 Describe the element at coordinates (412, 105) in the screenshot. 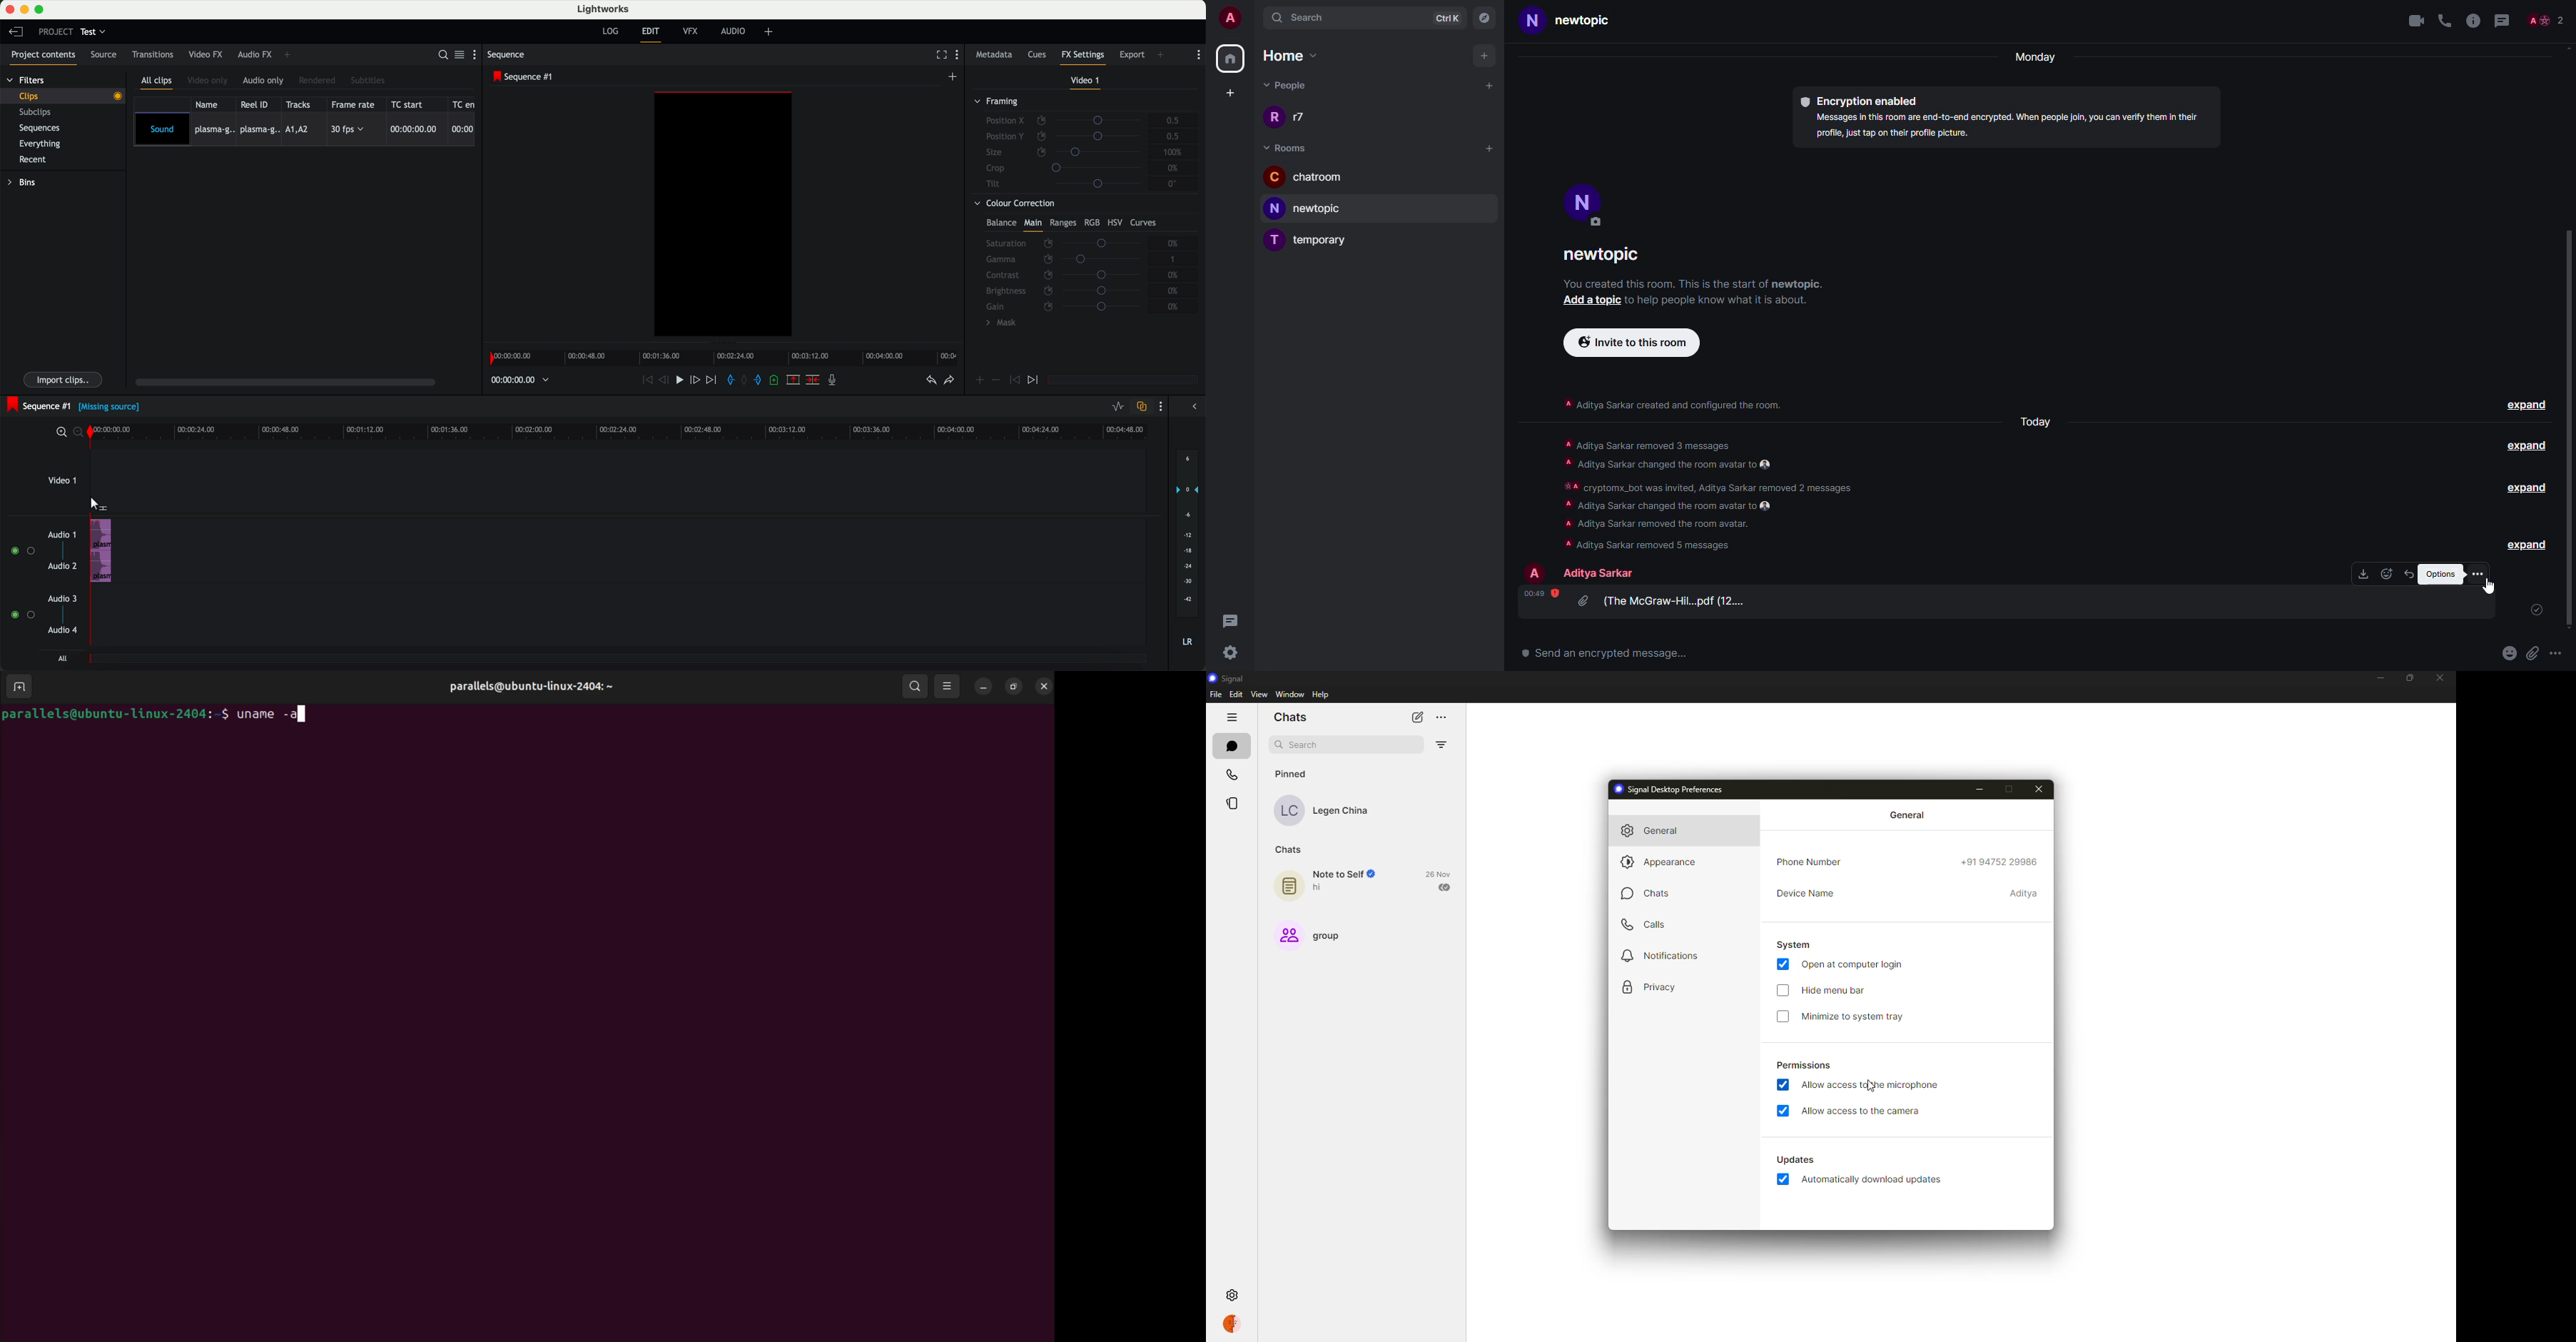

I see `TC start` at that location.